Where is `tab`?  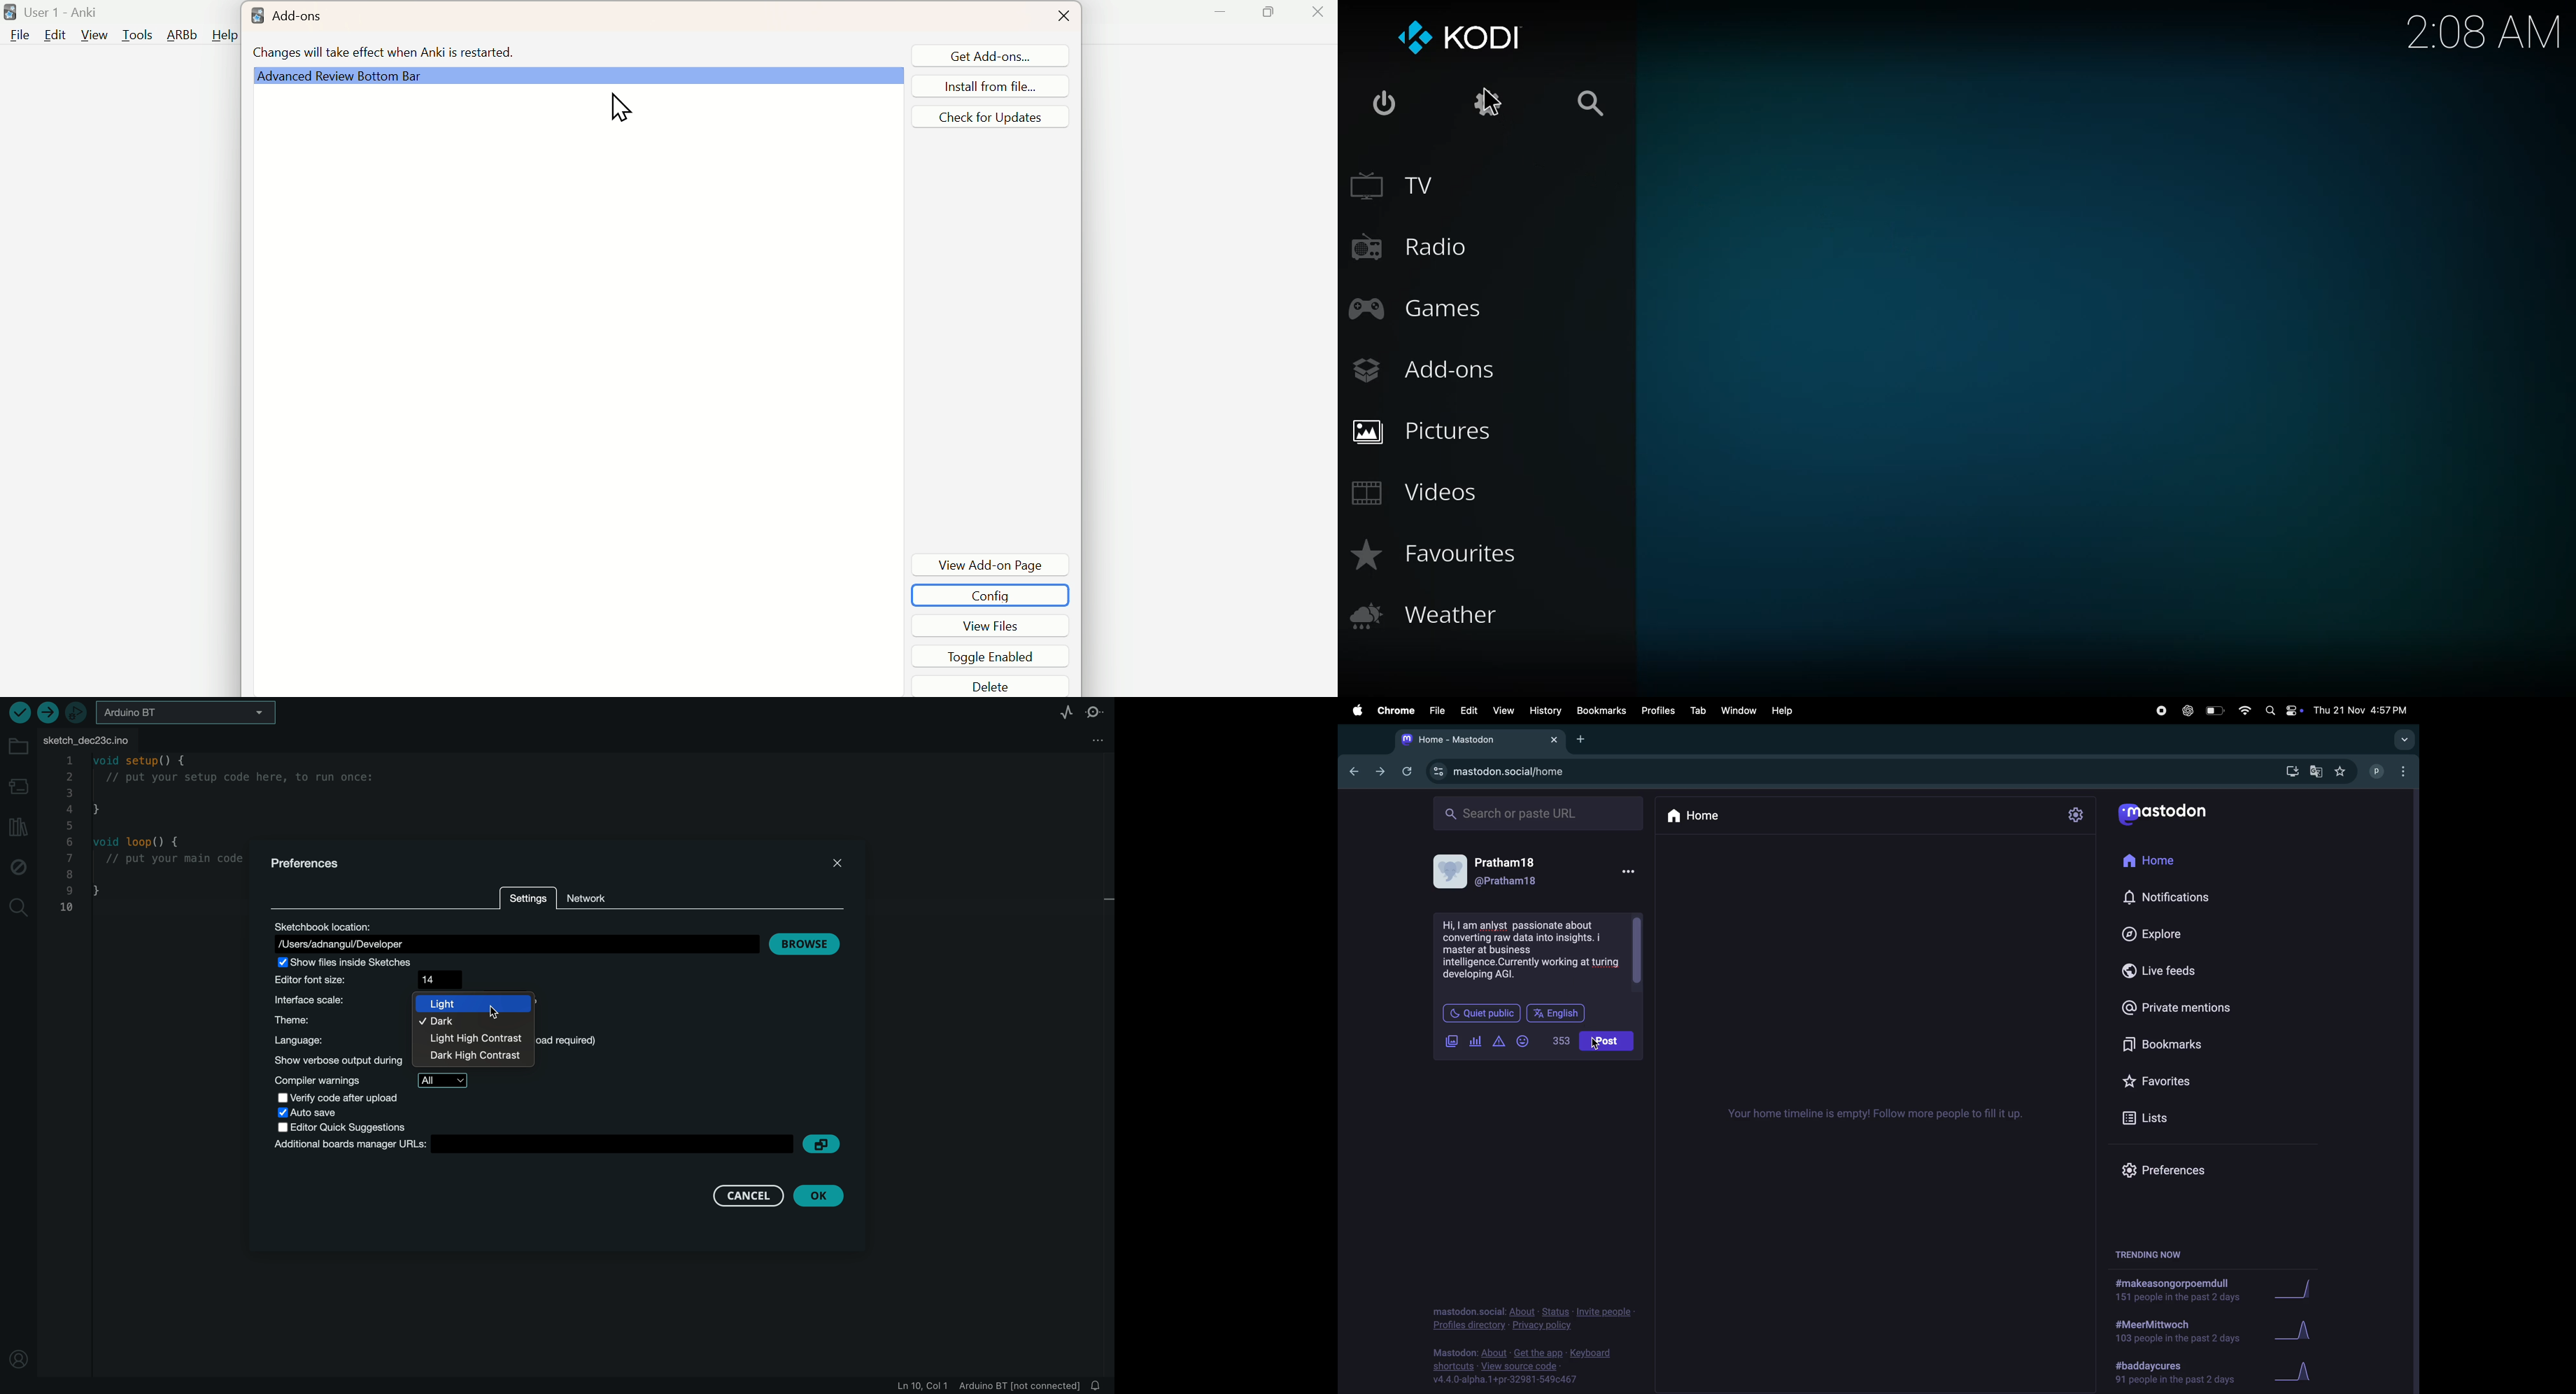
tab is located at coordinates (1697, 710).